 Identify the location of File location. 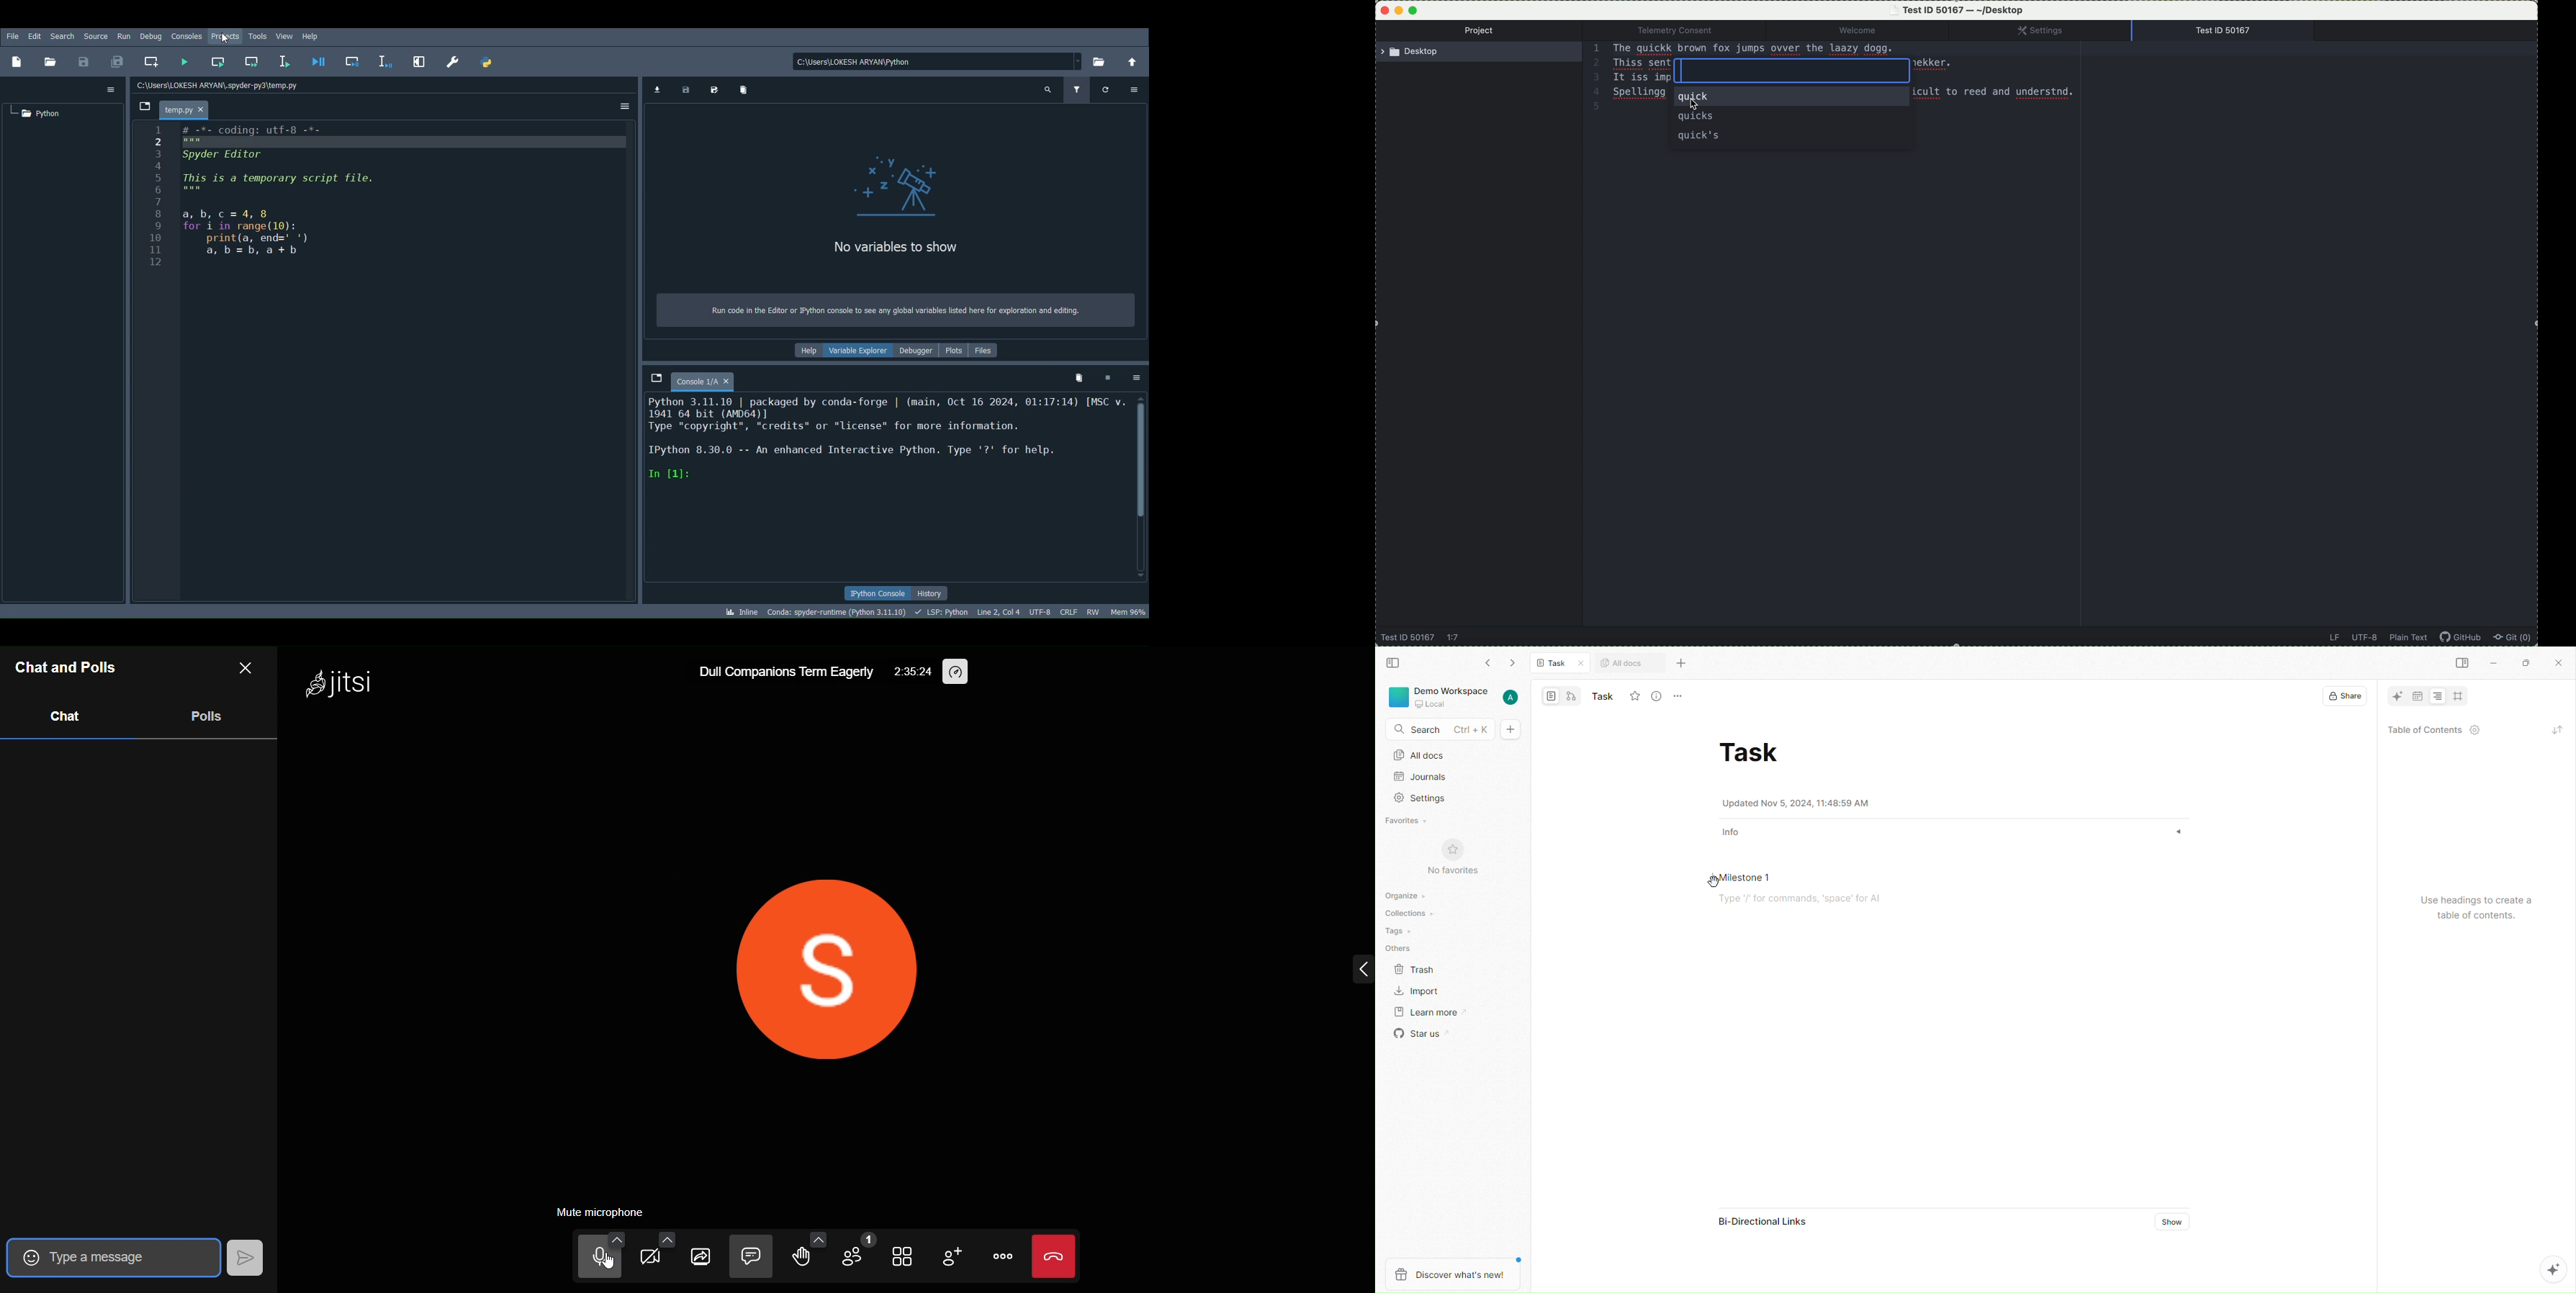
(940, 62).